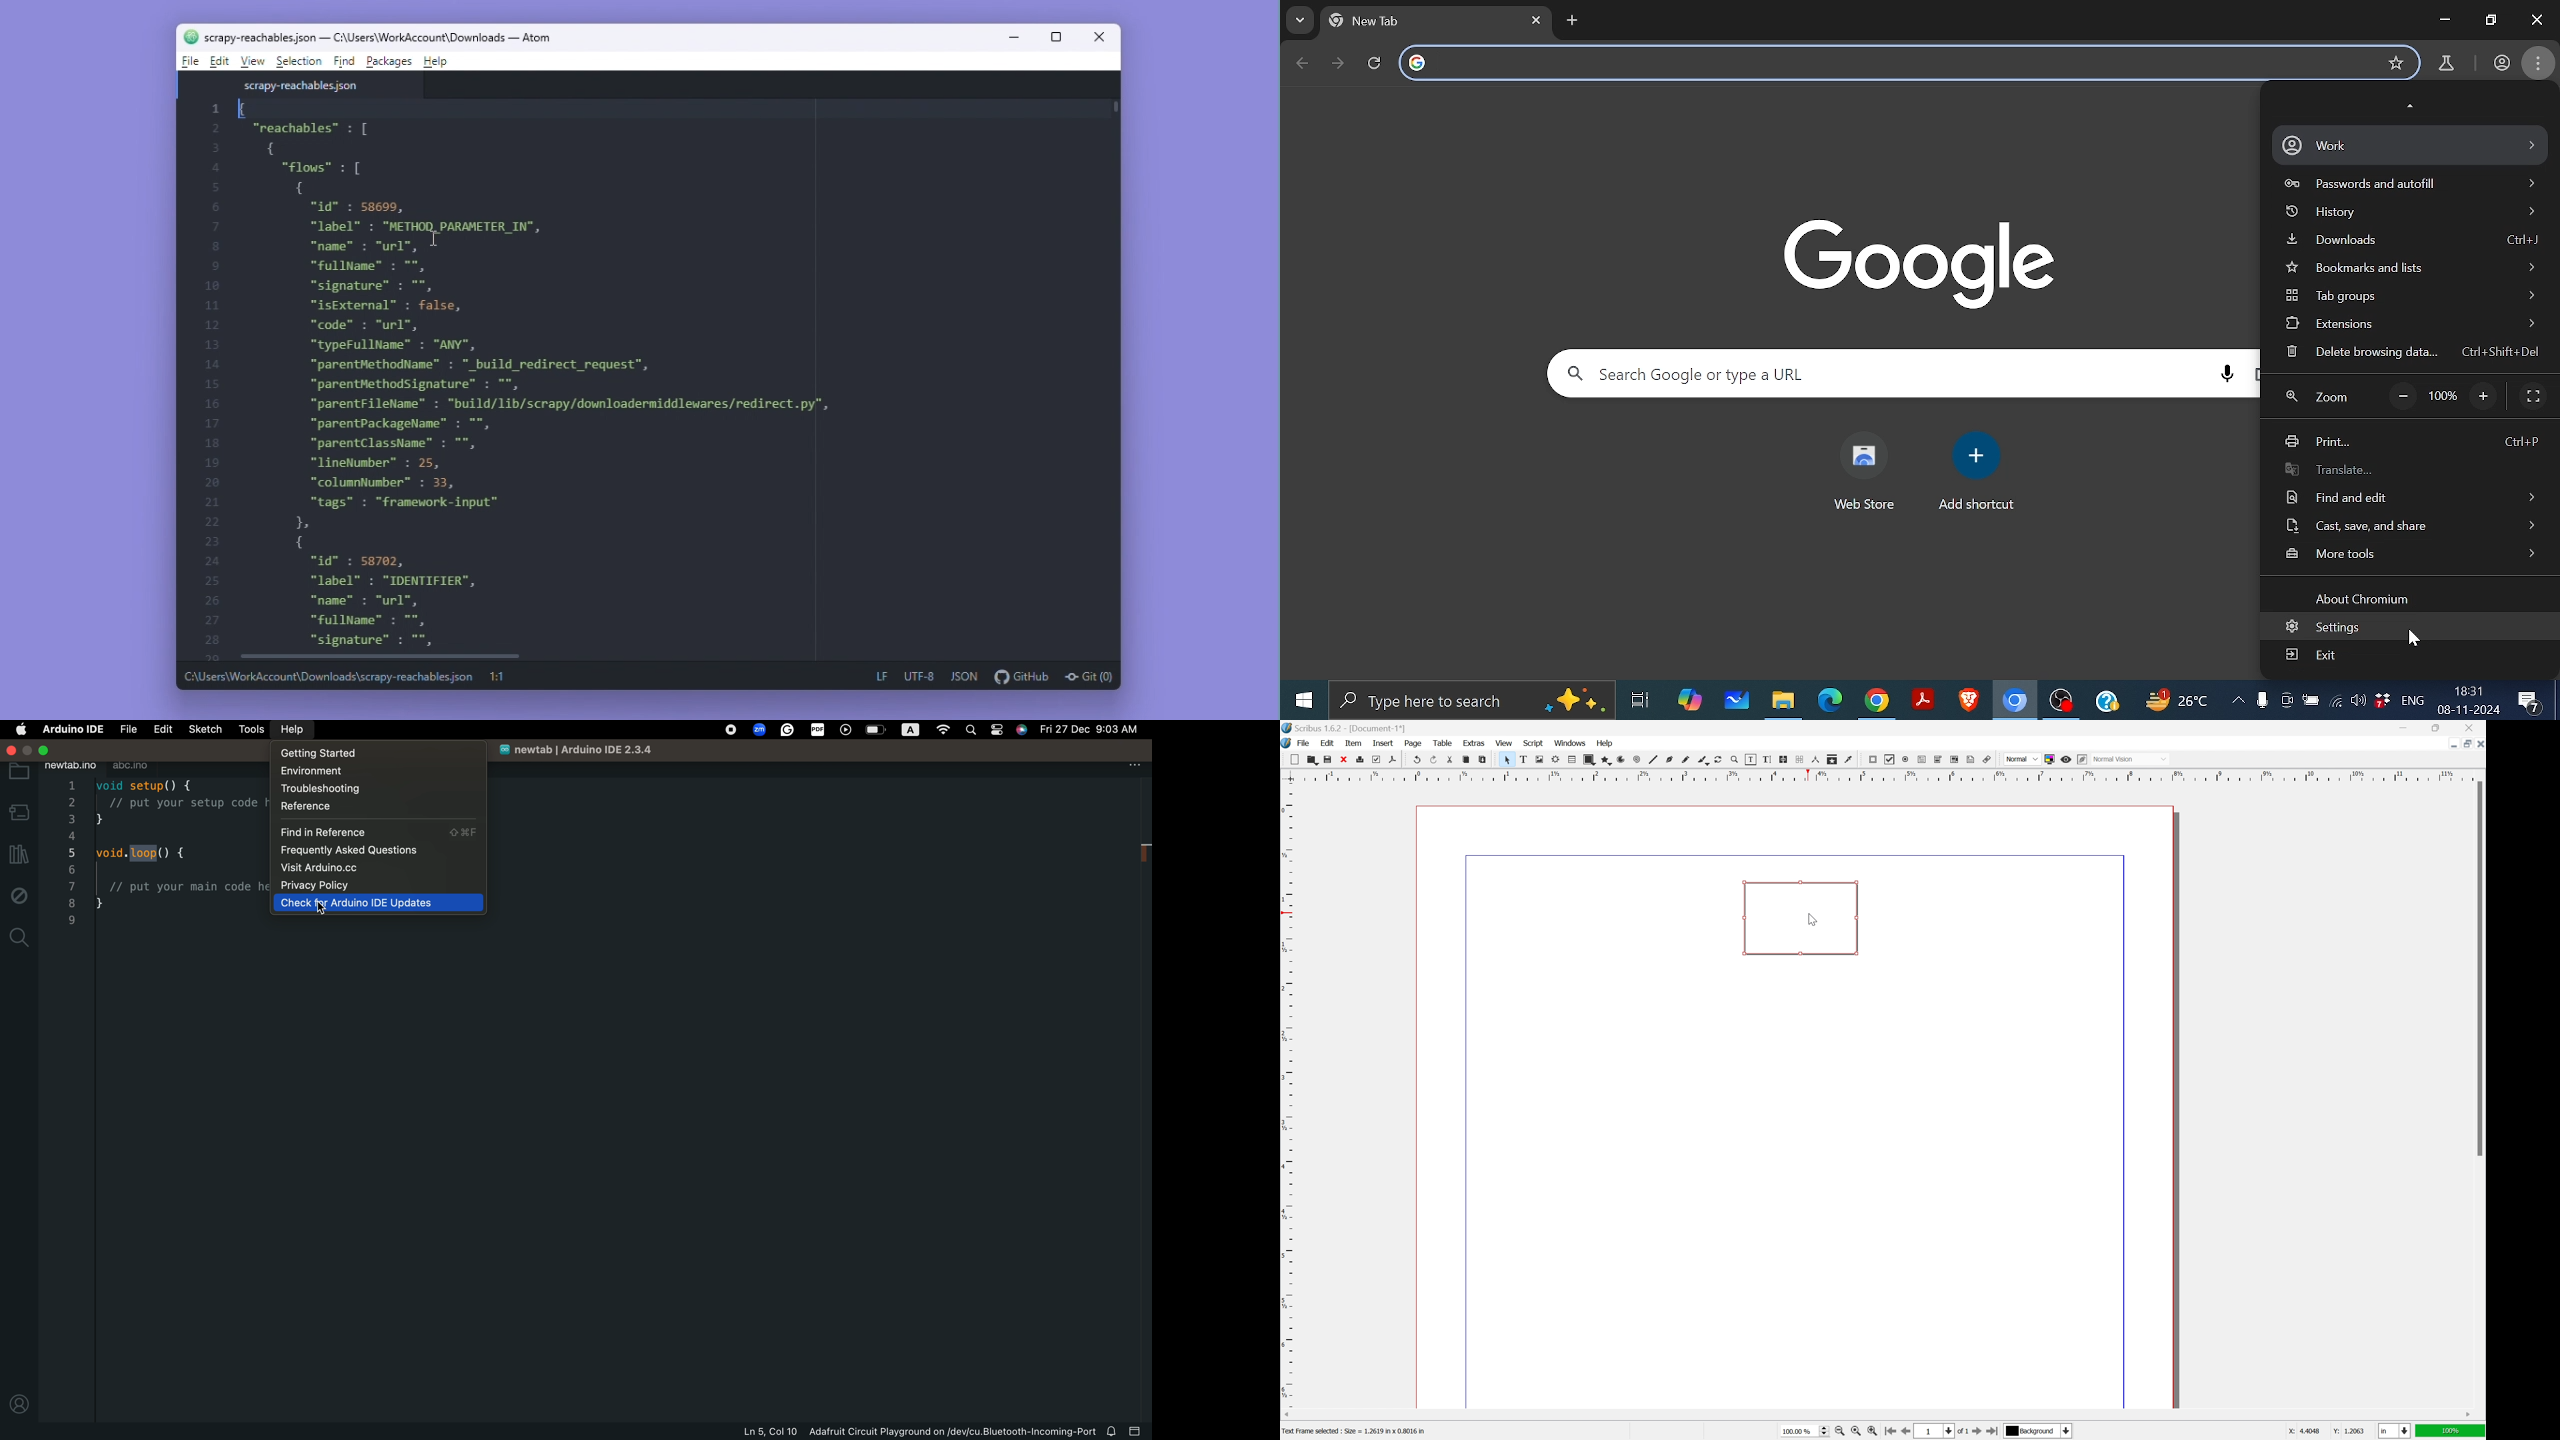 The image size is (2576, 1456). I want to click on spiral, so click(1637, 760).